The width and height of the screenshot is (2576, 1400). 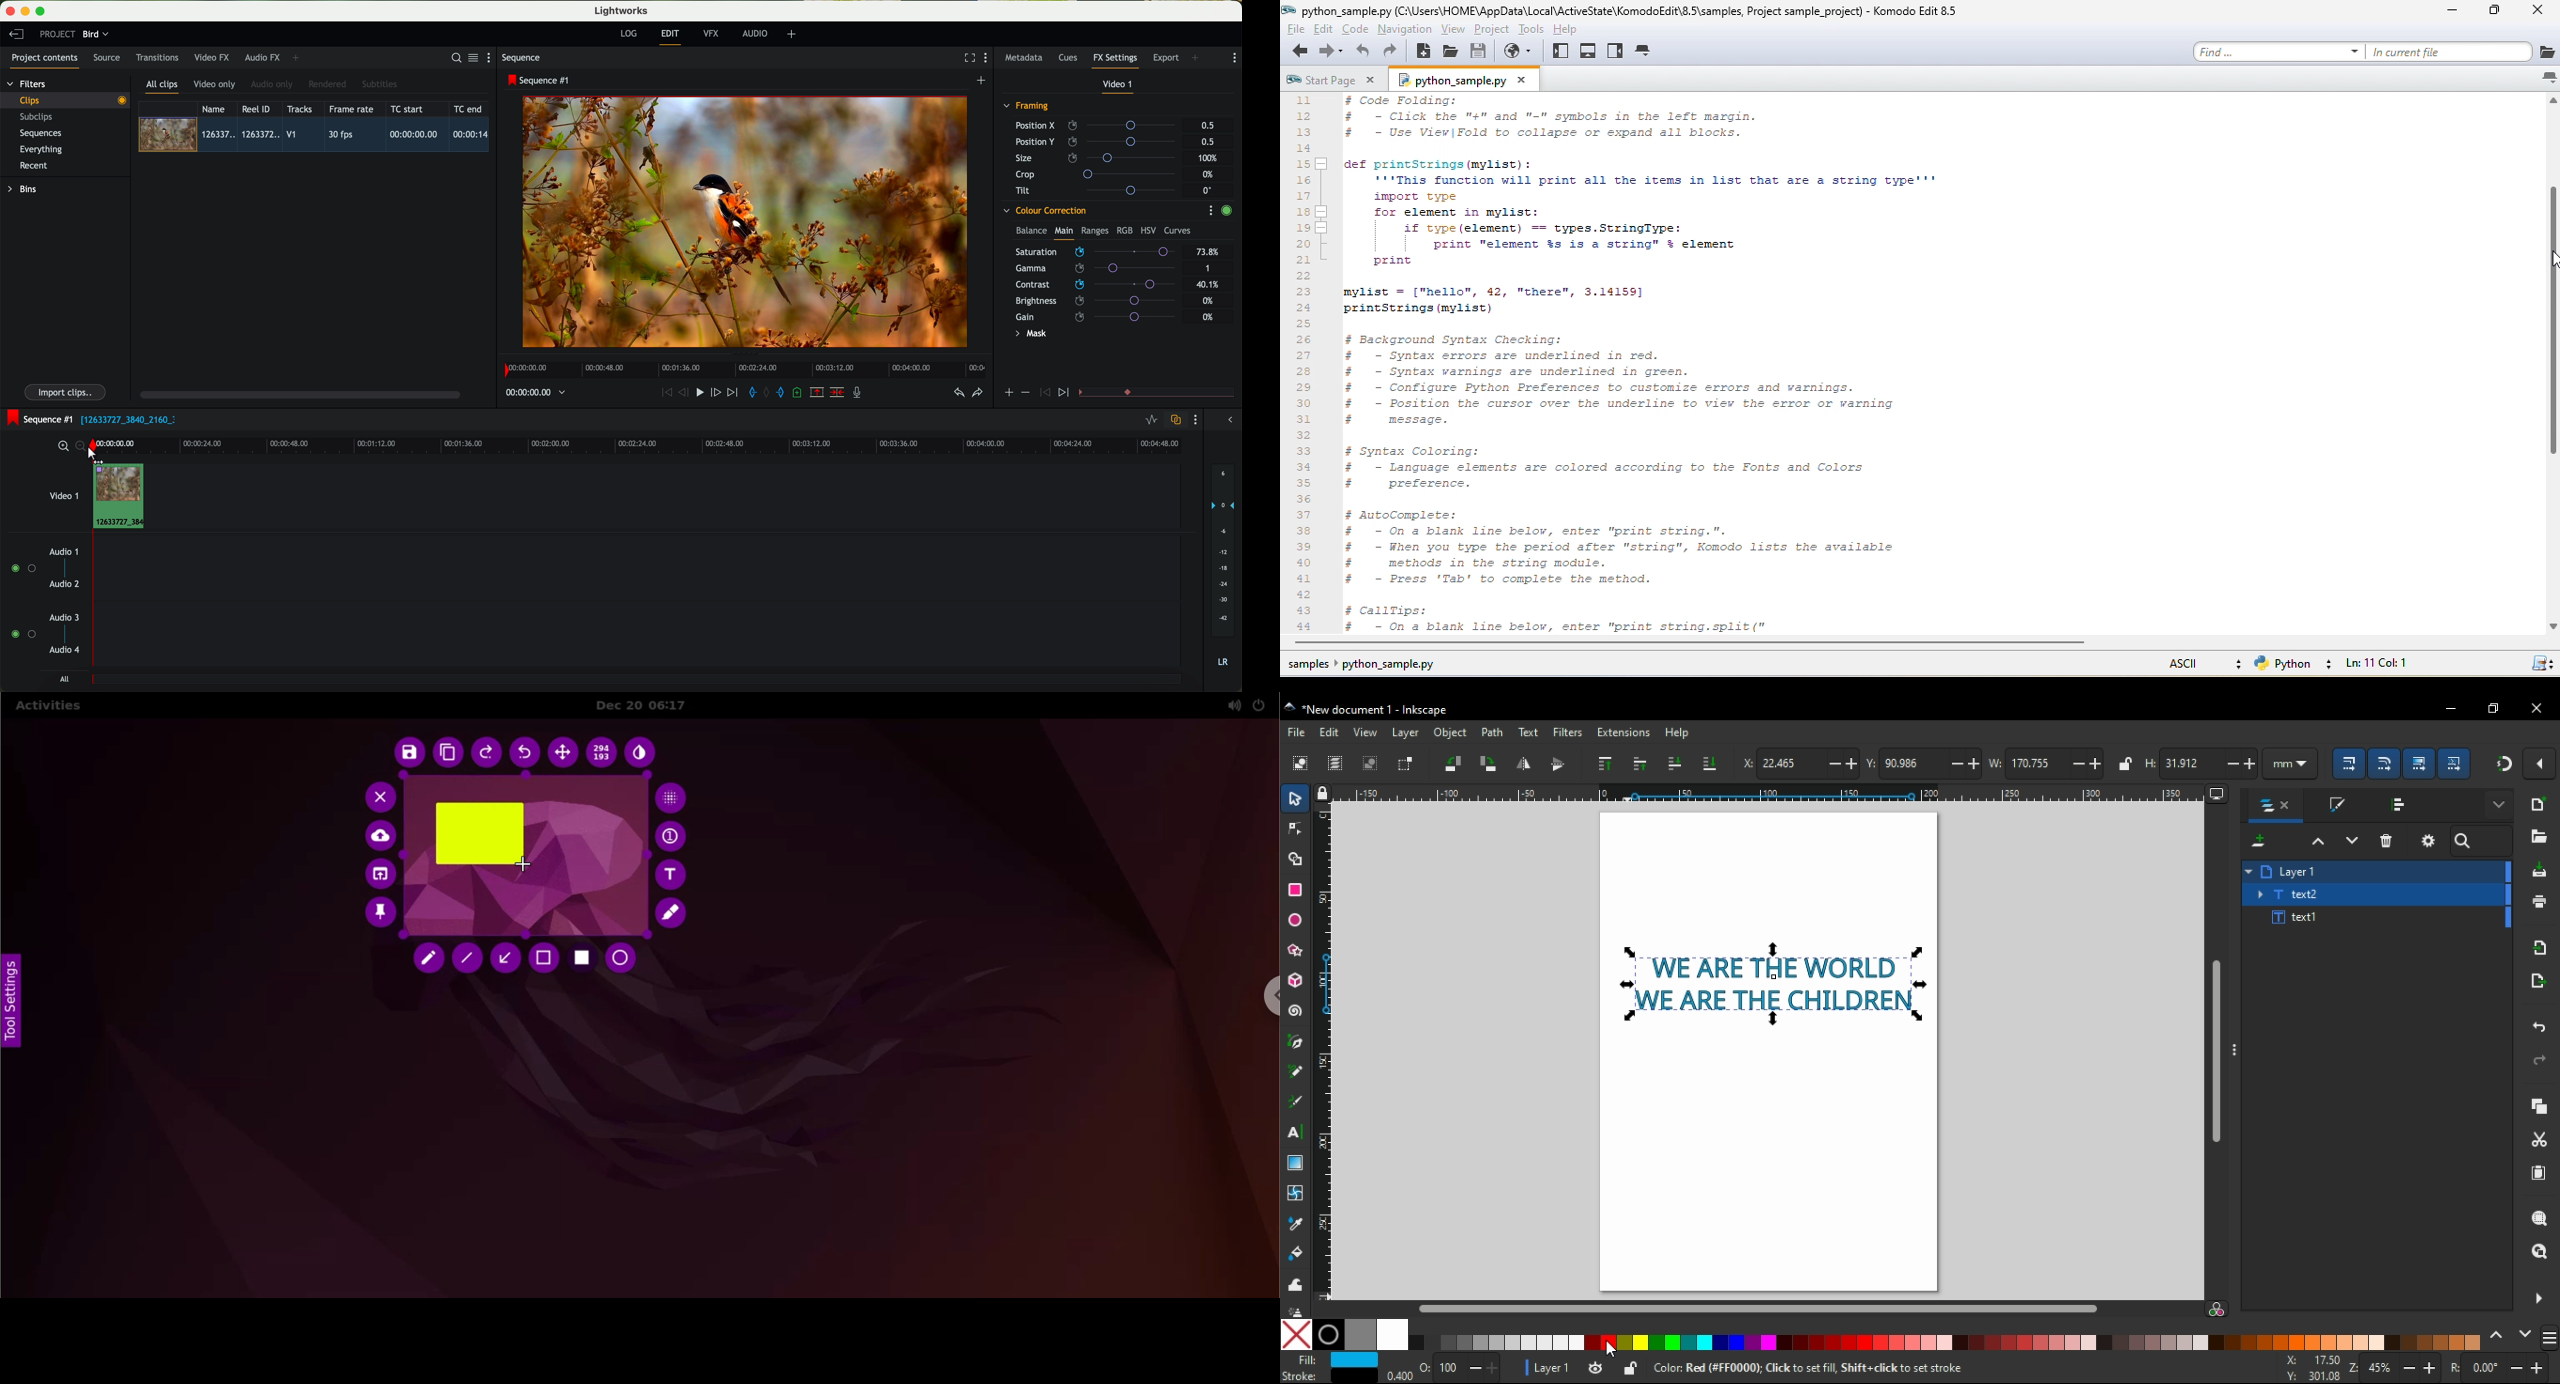 I want to click on TC start, so click(x=408, y=109).